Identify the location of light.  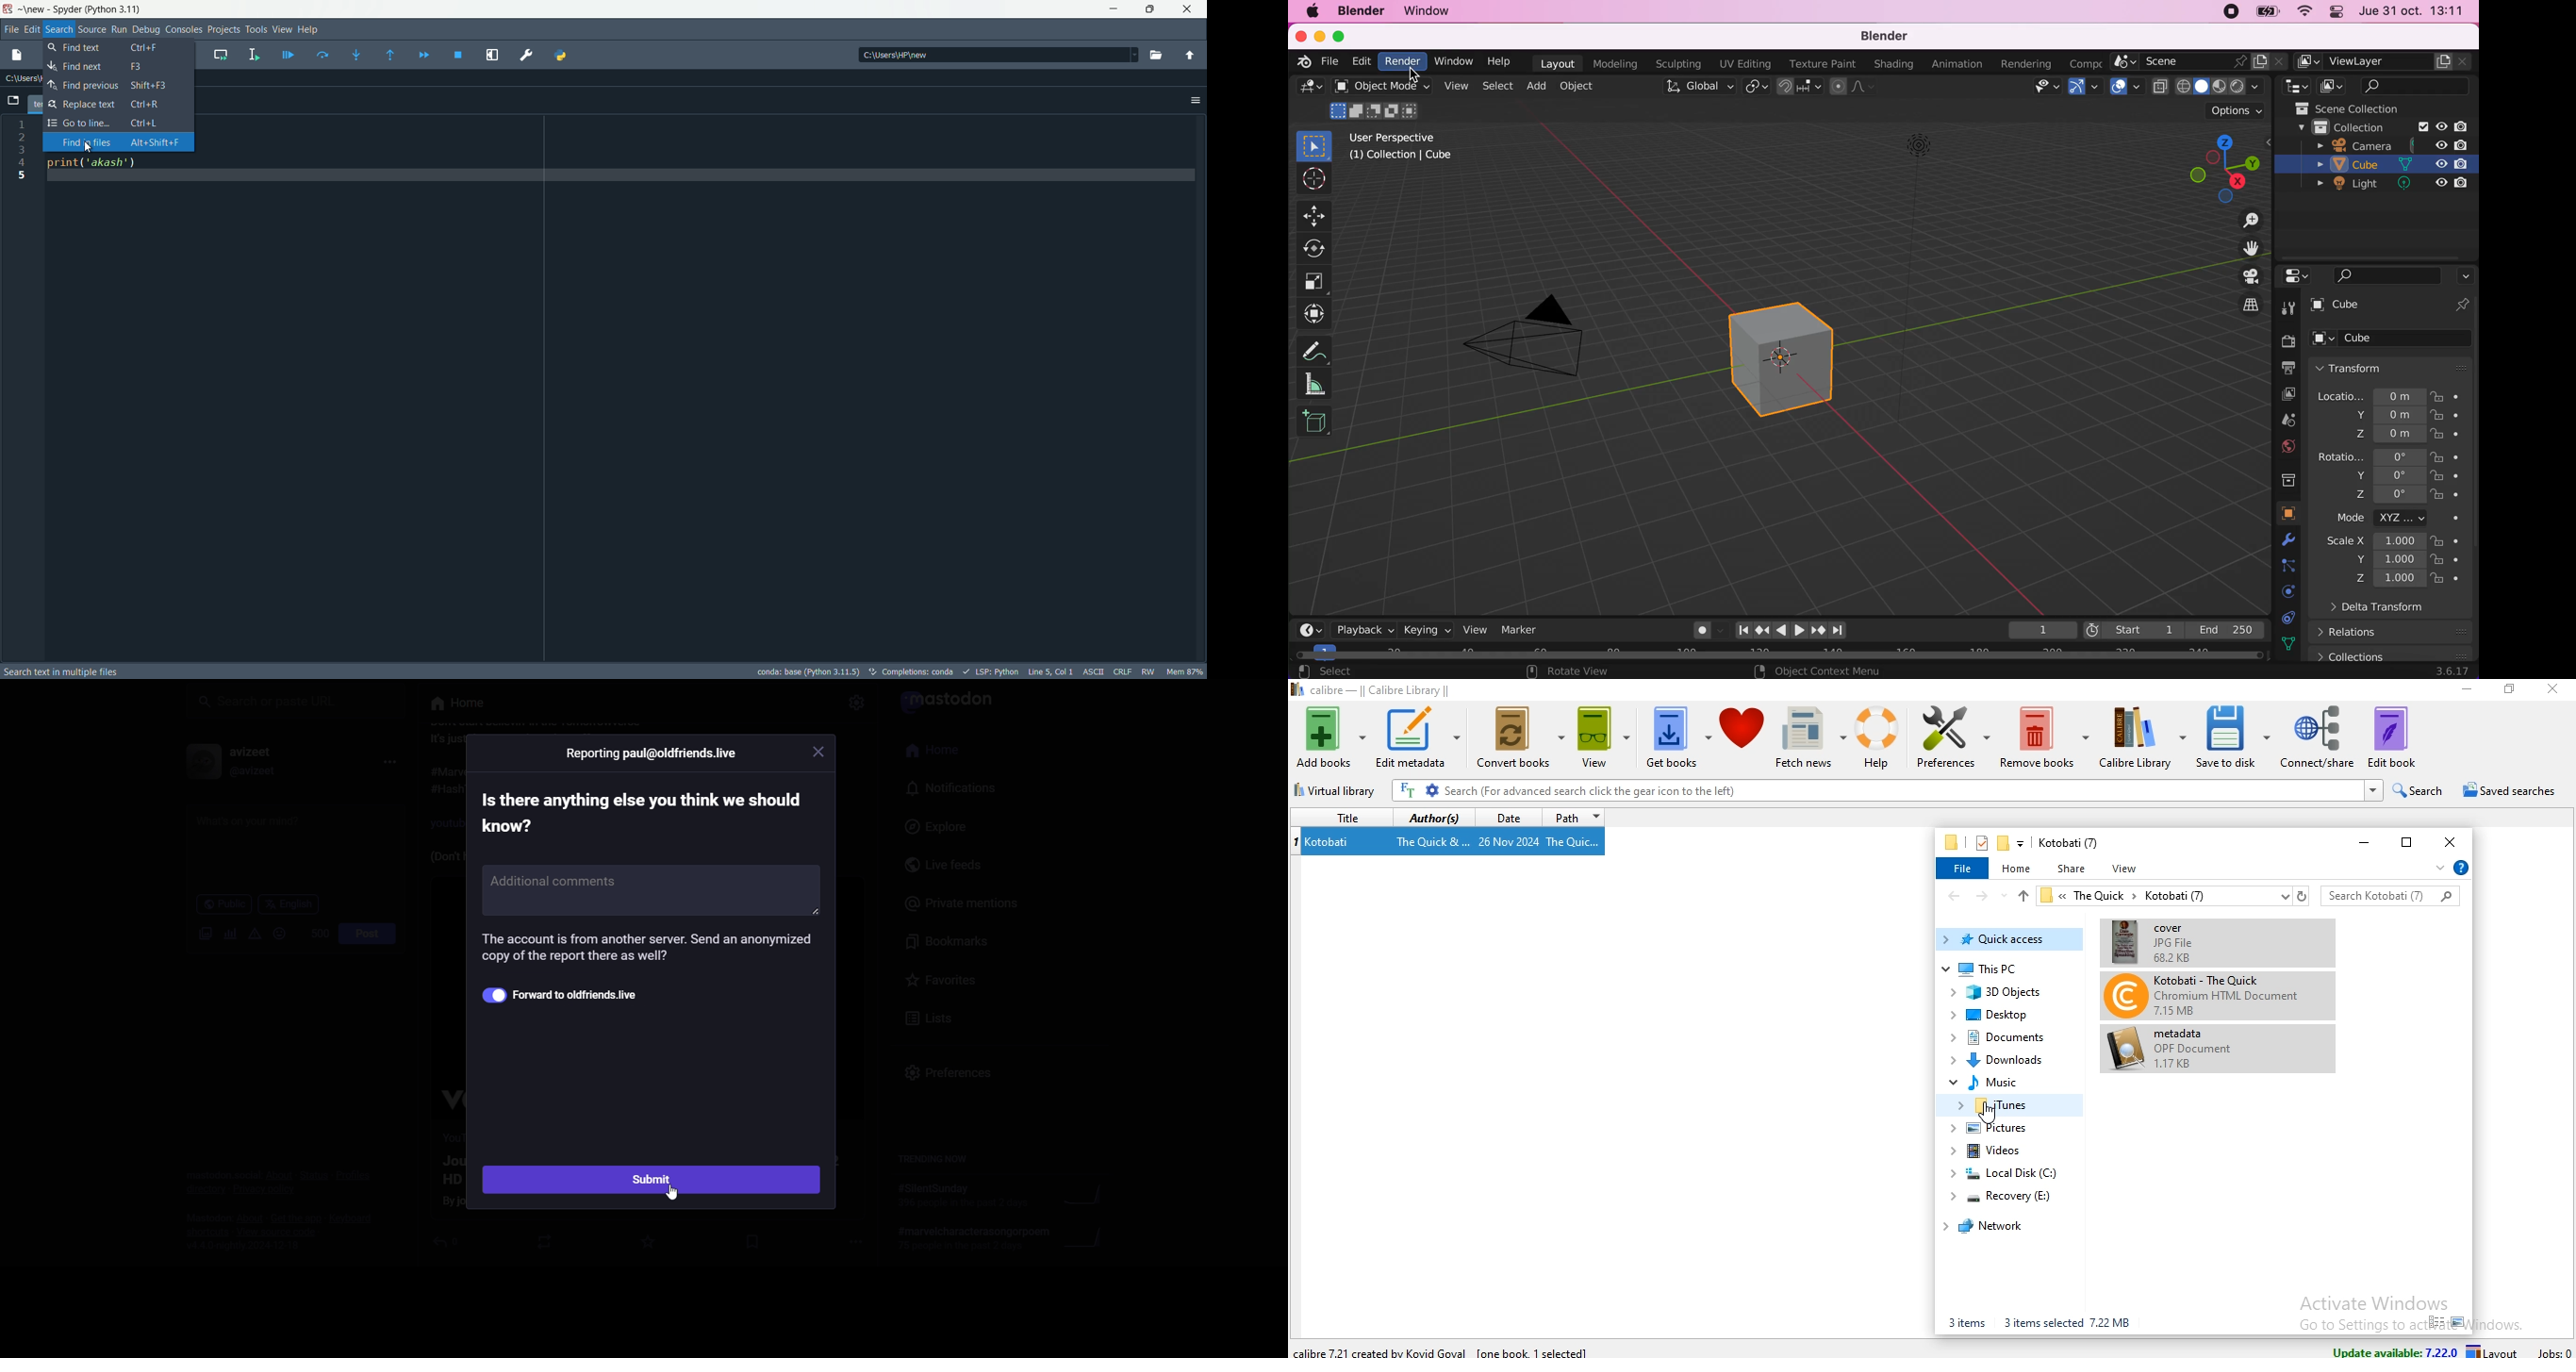
(2385, 186).